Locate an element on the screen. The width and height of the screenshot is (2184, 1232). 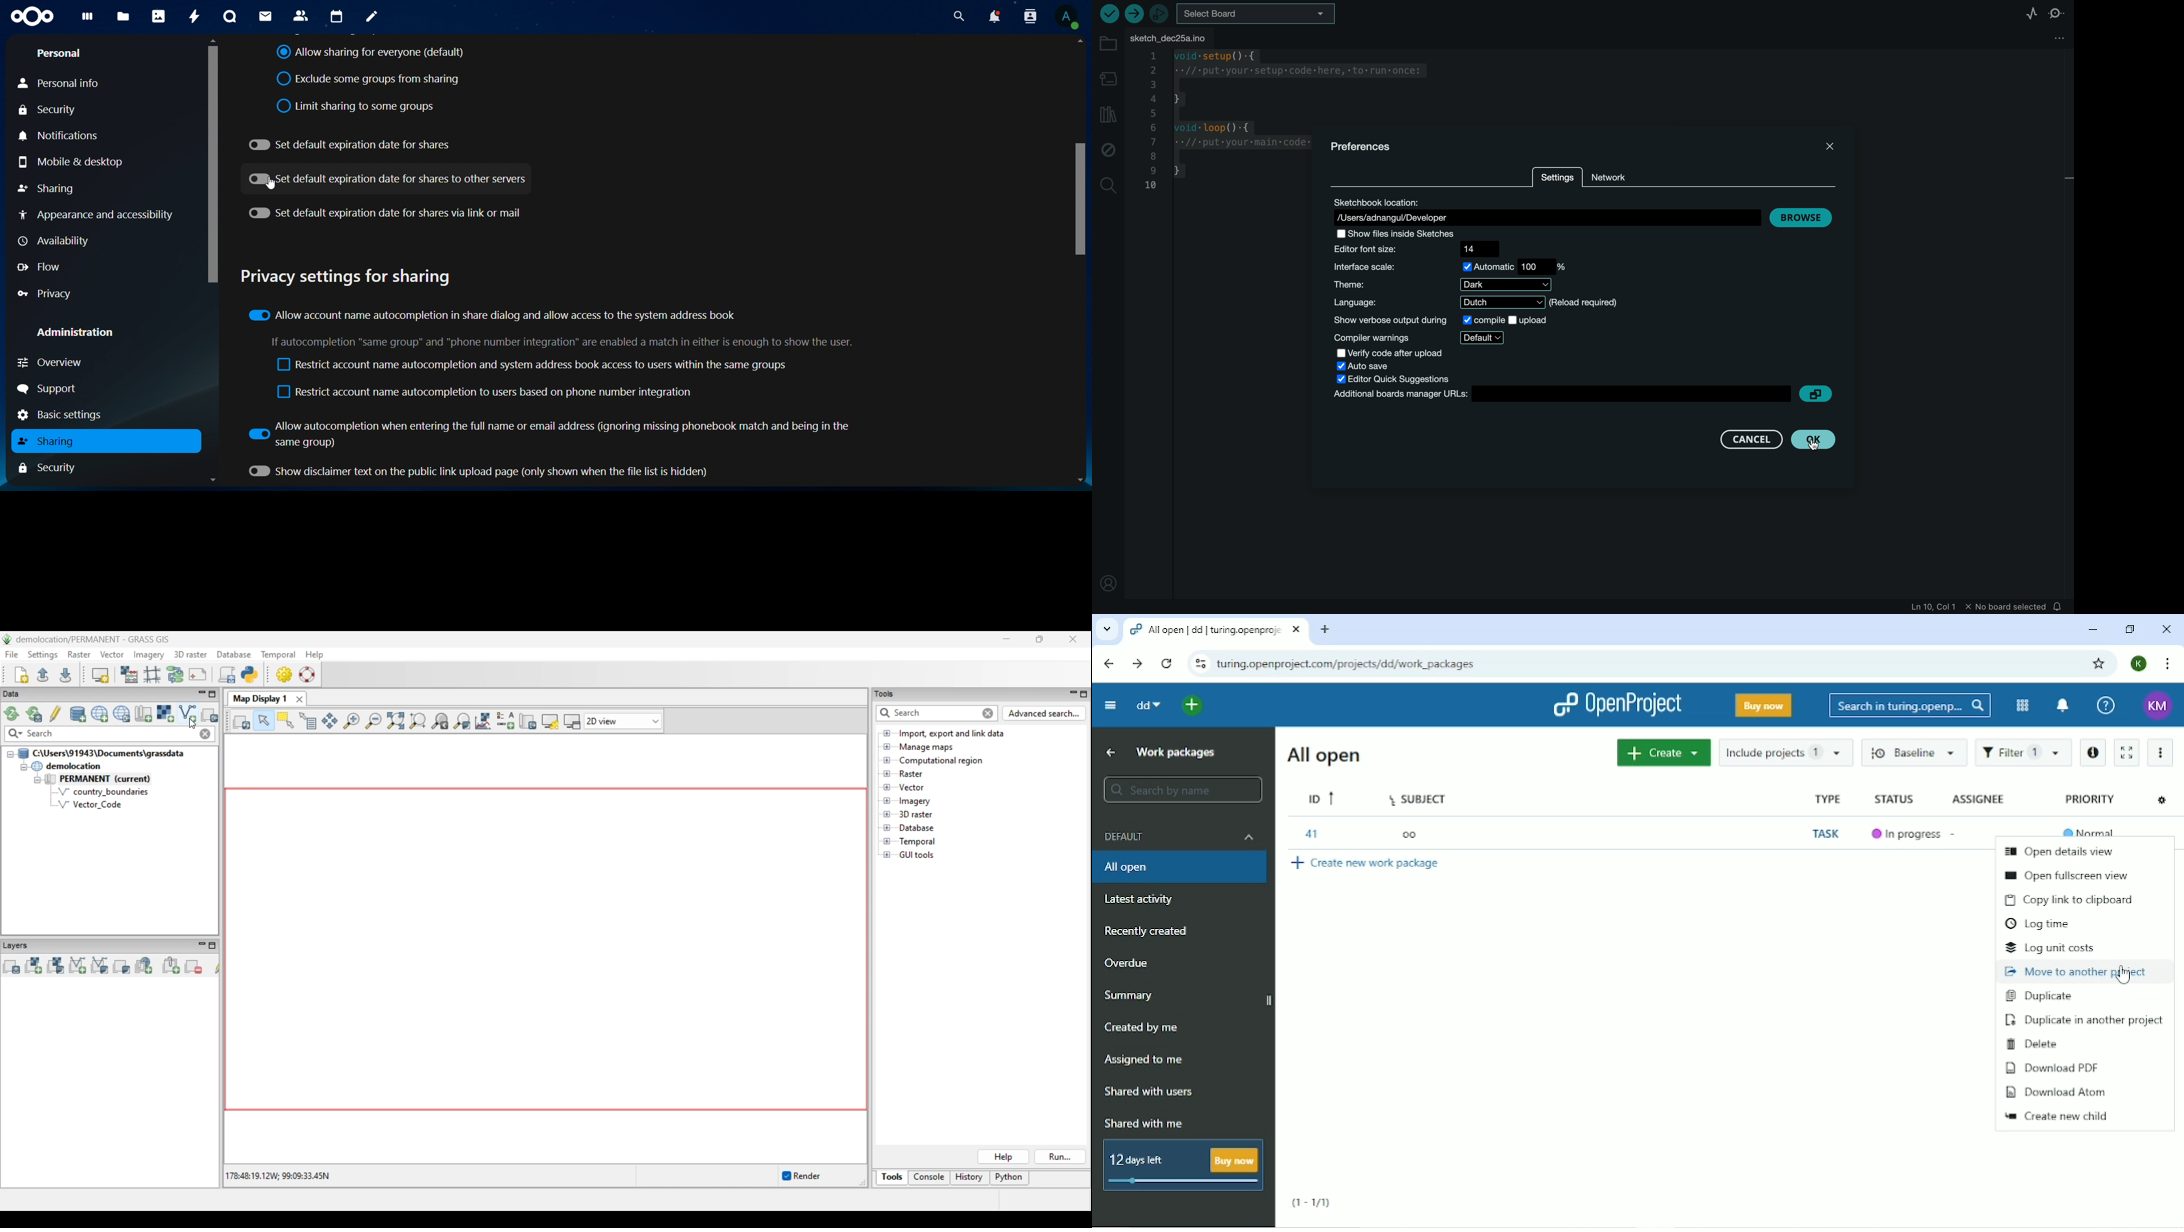
settings is located at coordinates (1556, 179).